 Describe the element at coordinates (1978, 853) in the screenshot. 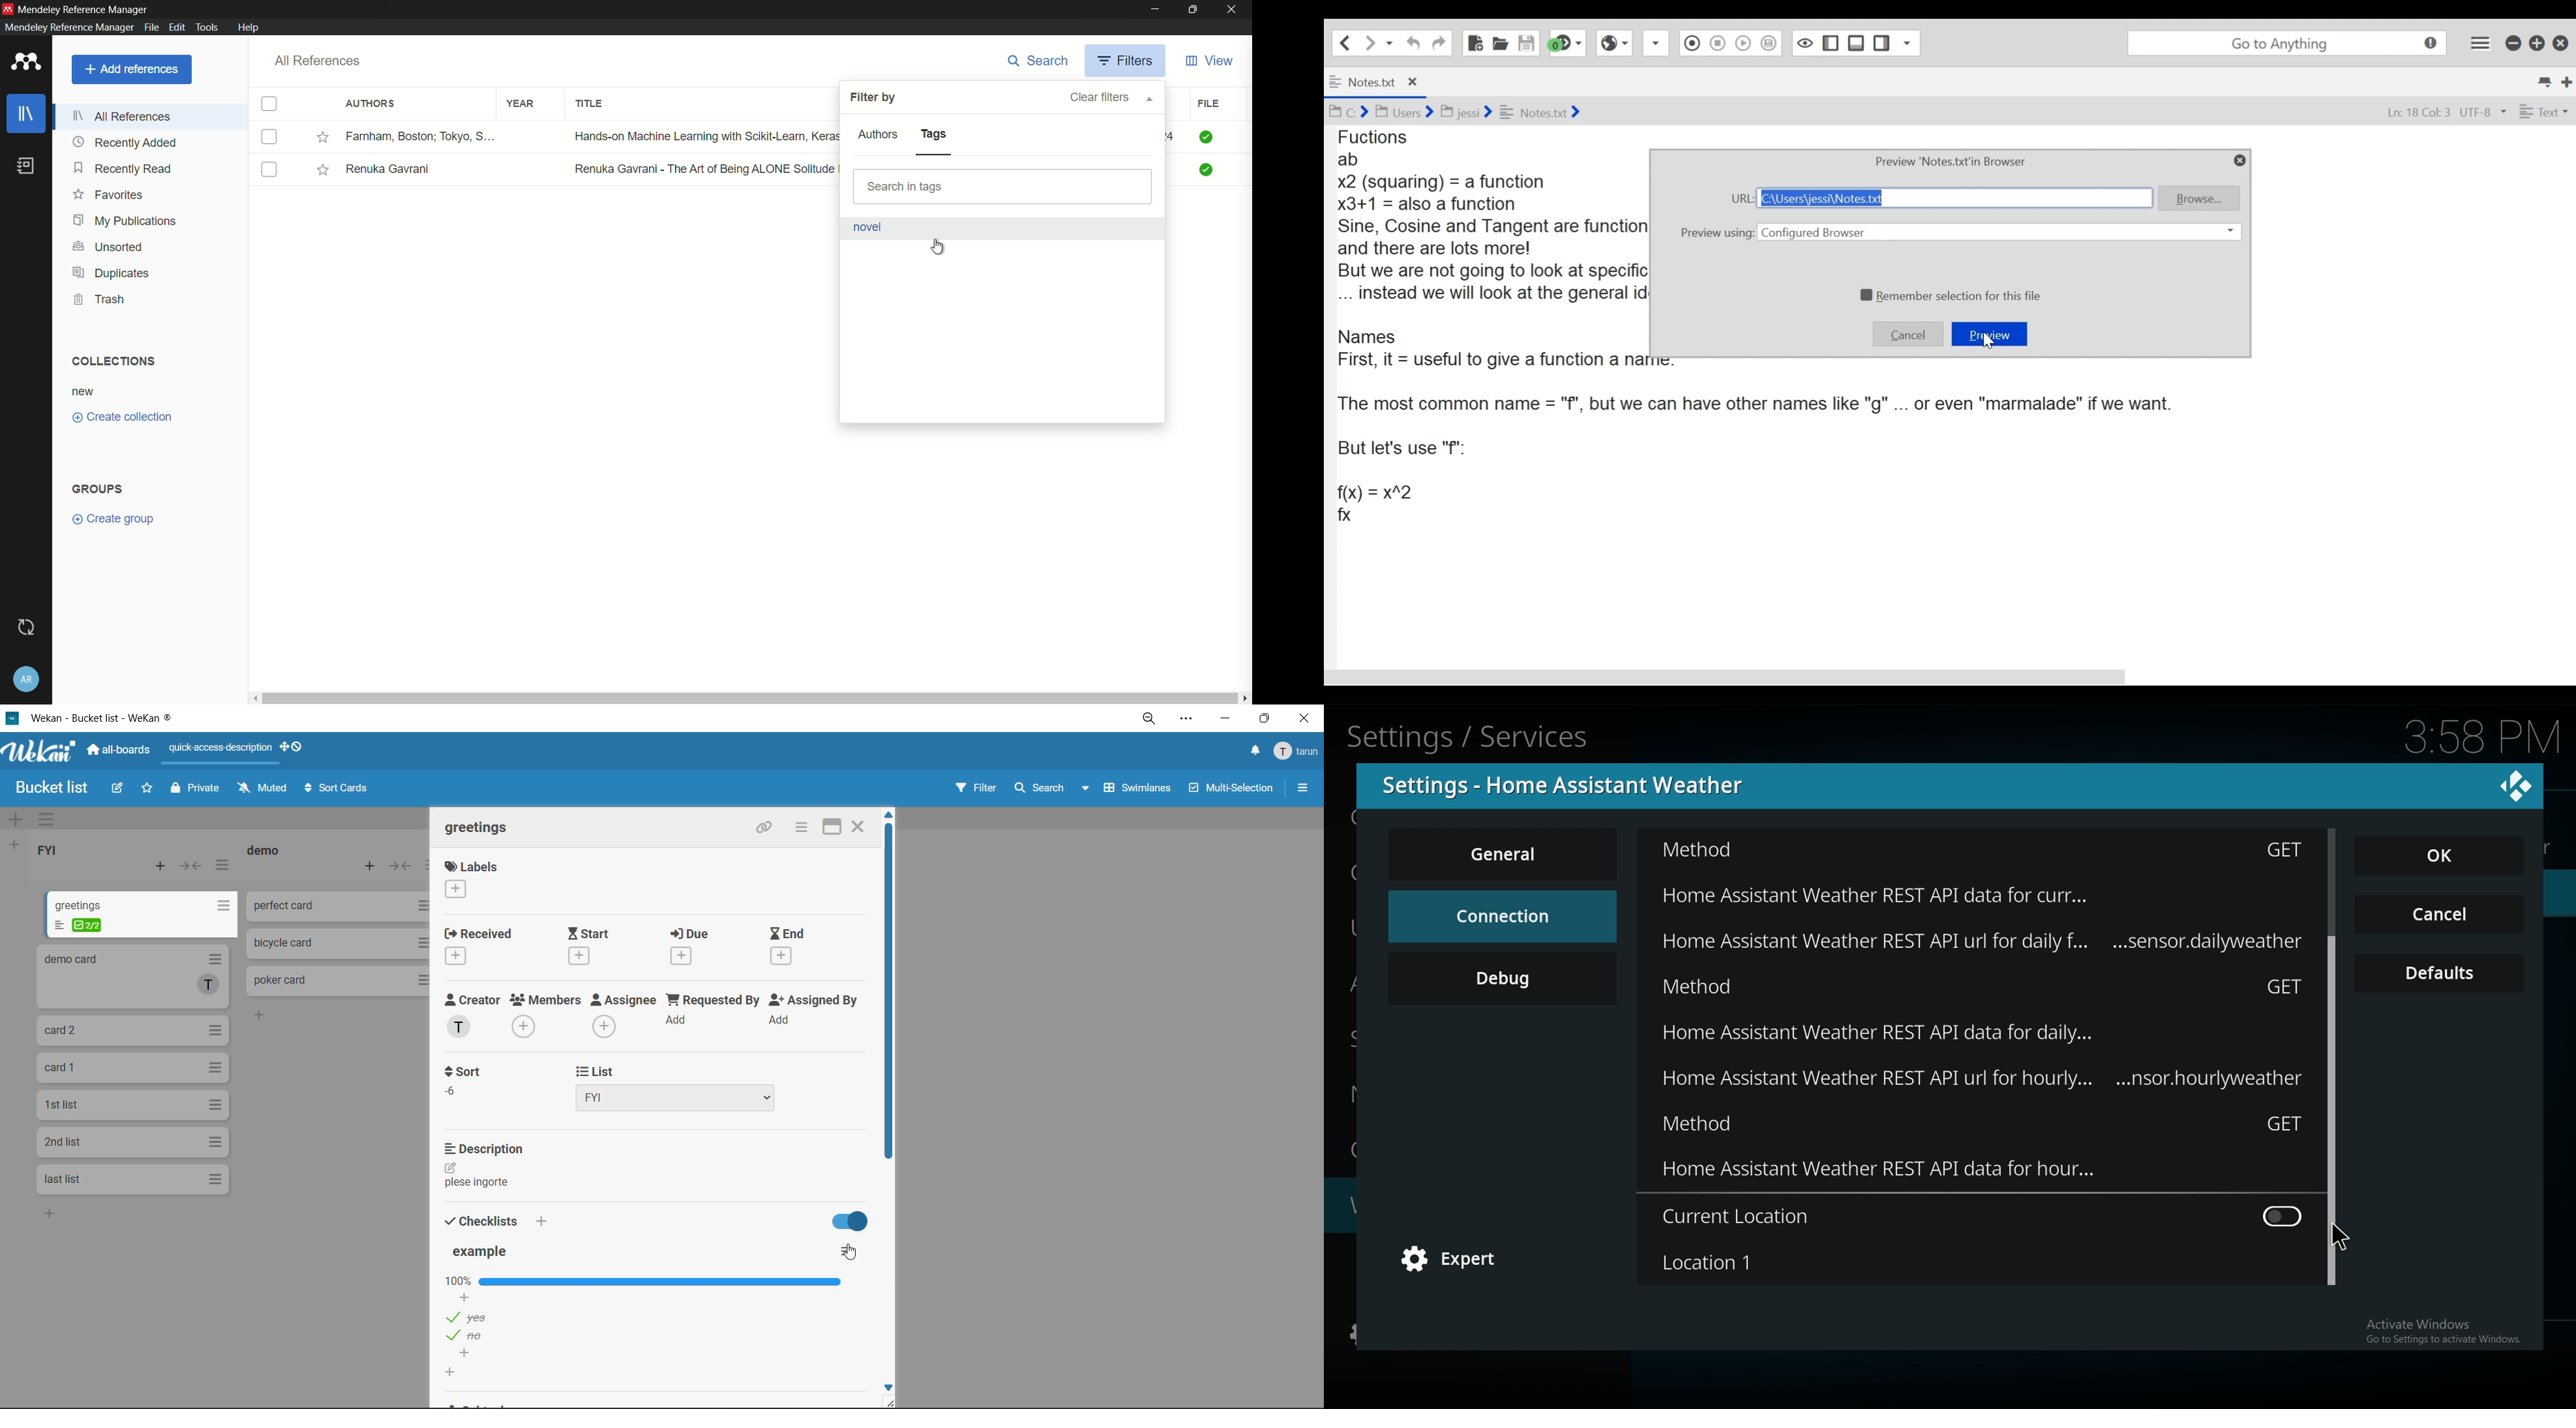

I see `Method` at that location.